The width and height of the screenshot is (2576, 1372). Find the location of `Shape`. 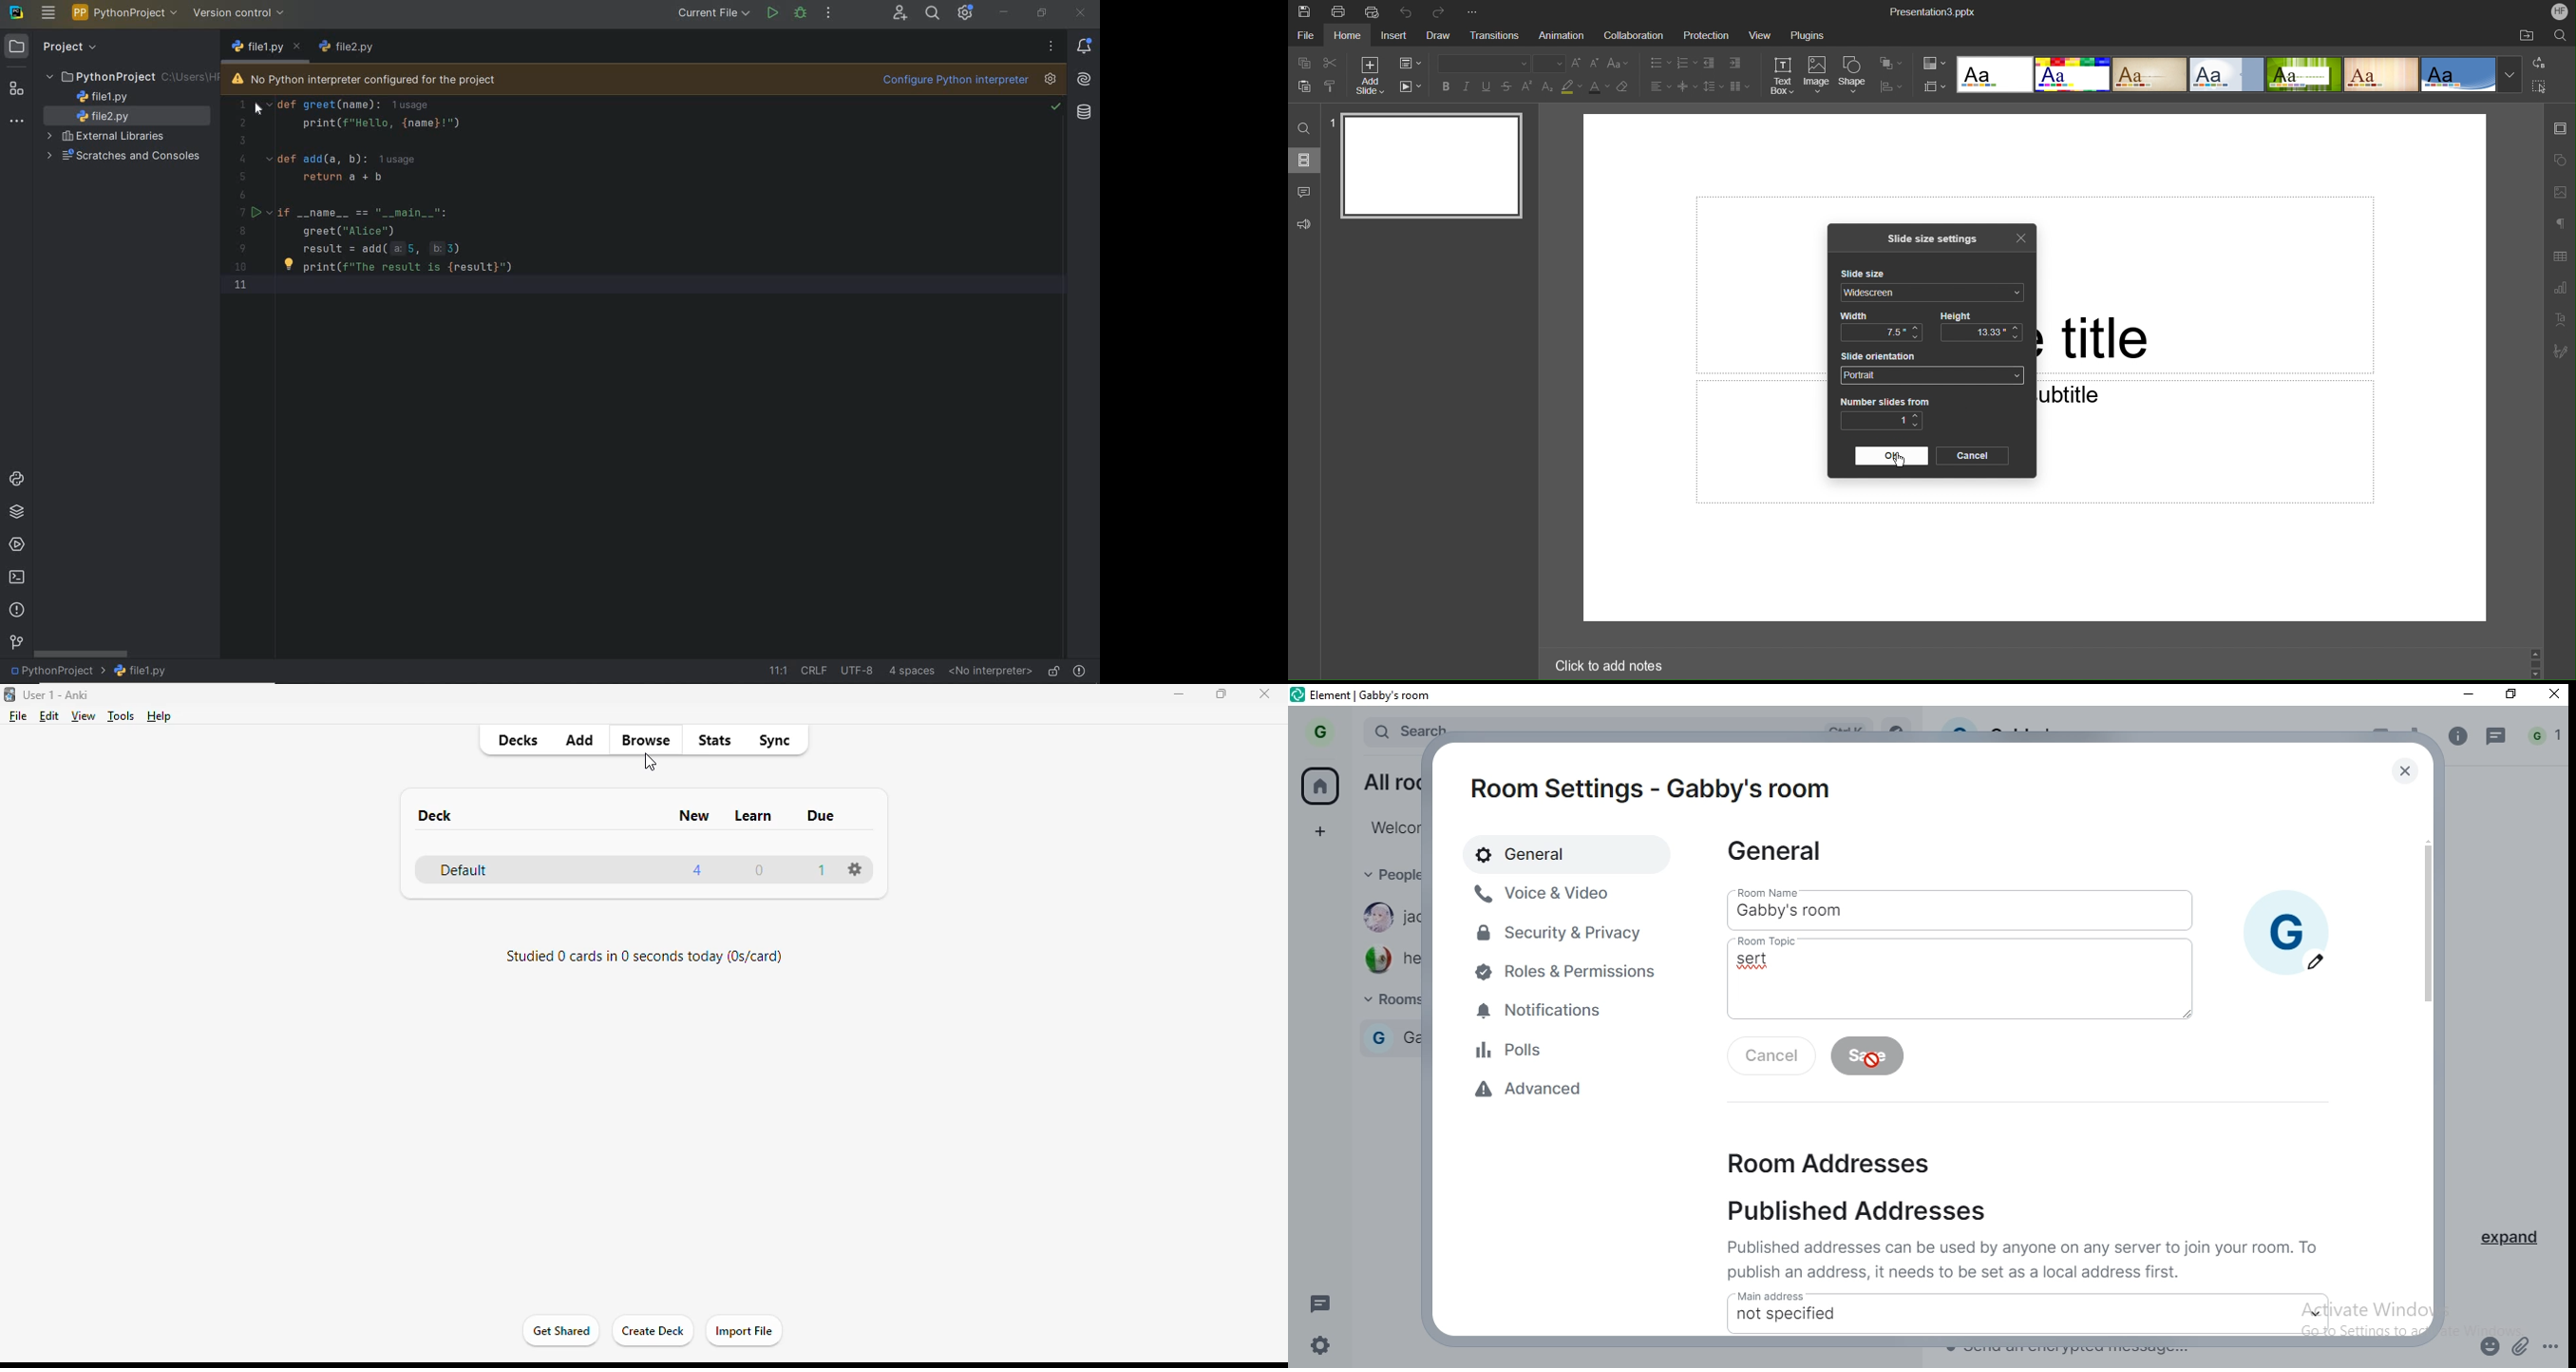

Shape is located at coordinates (1854, 75).